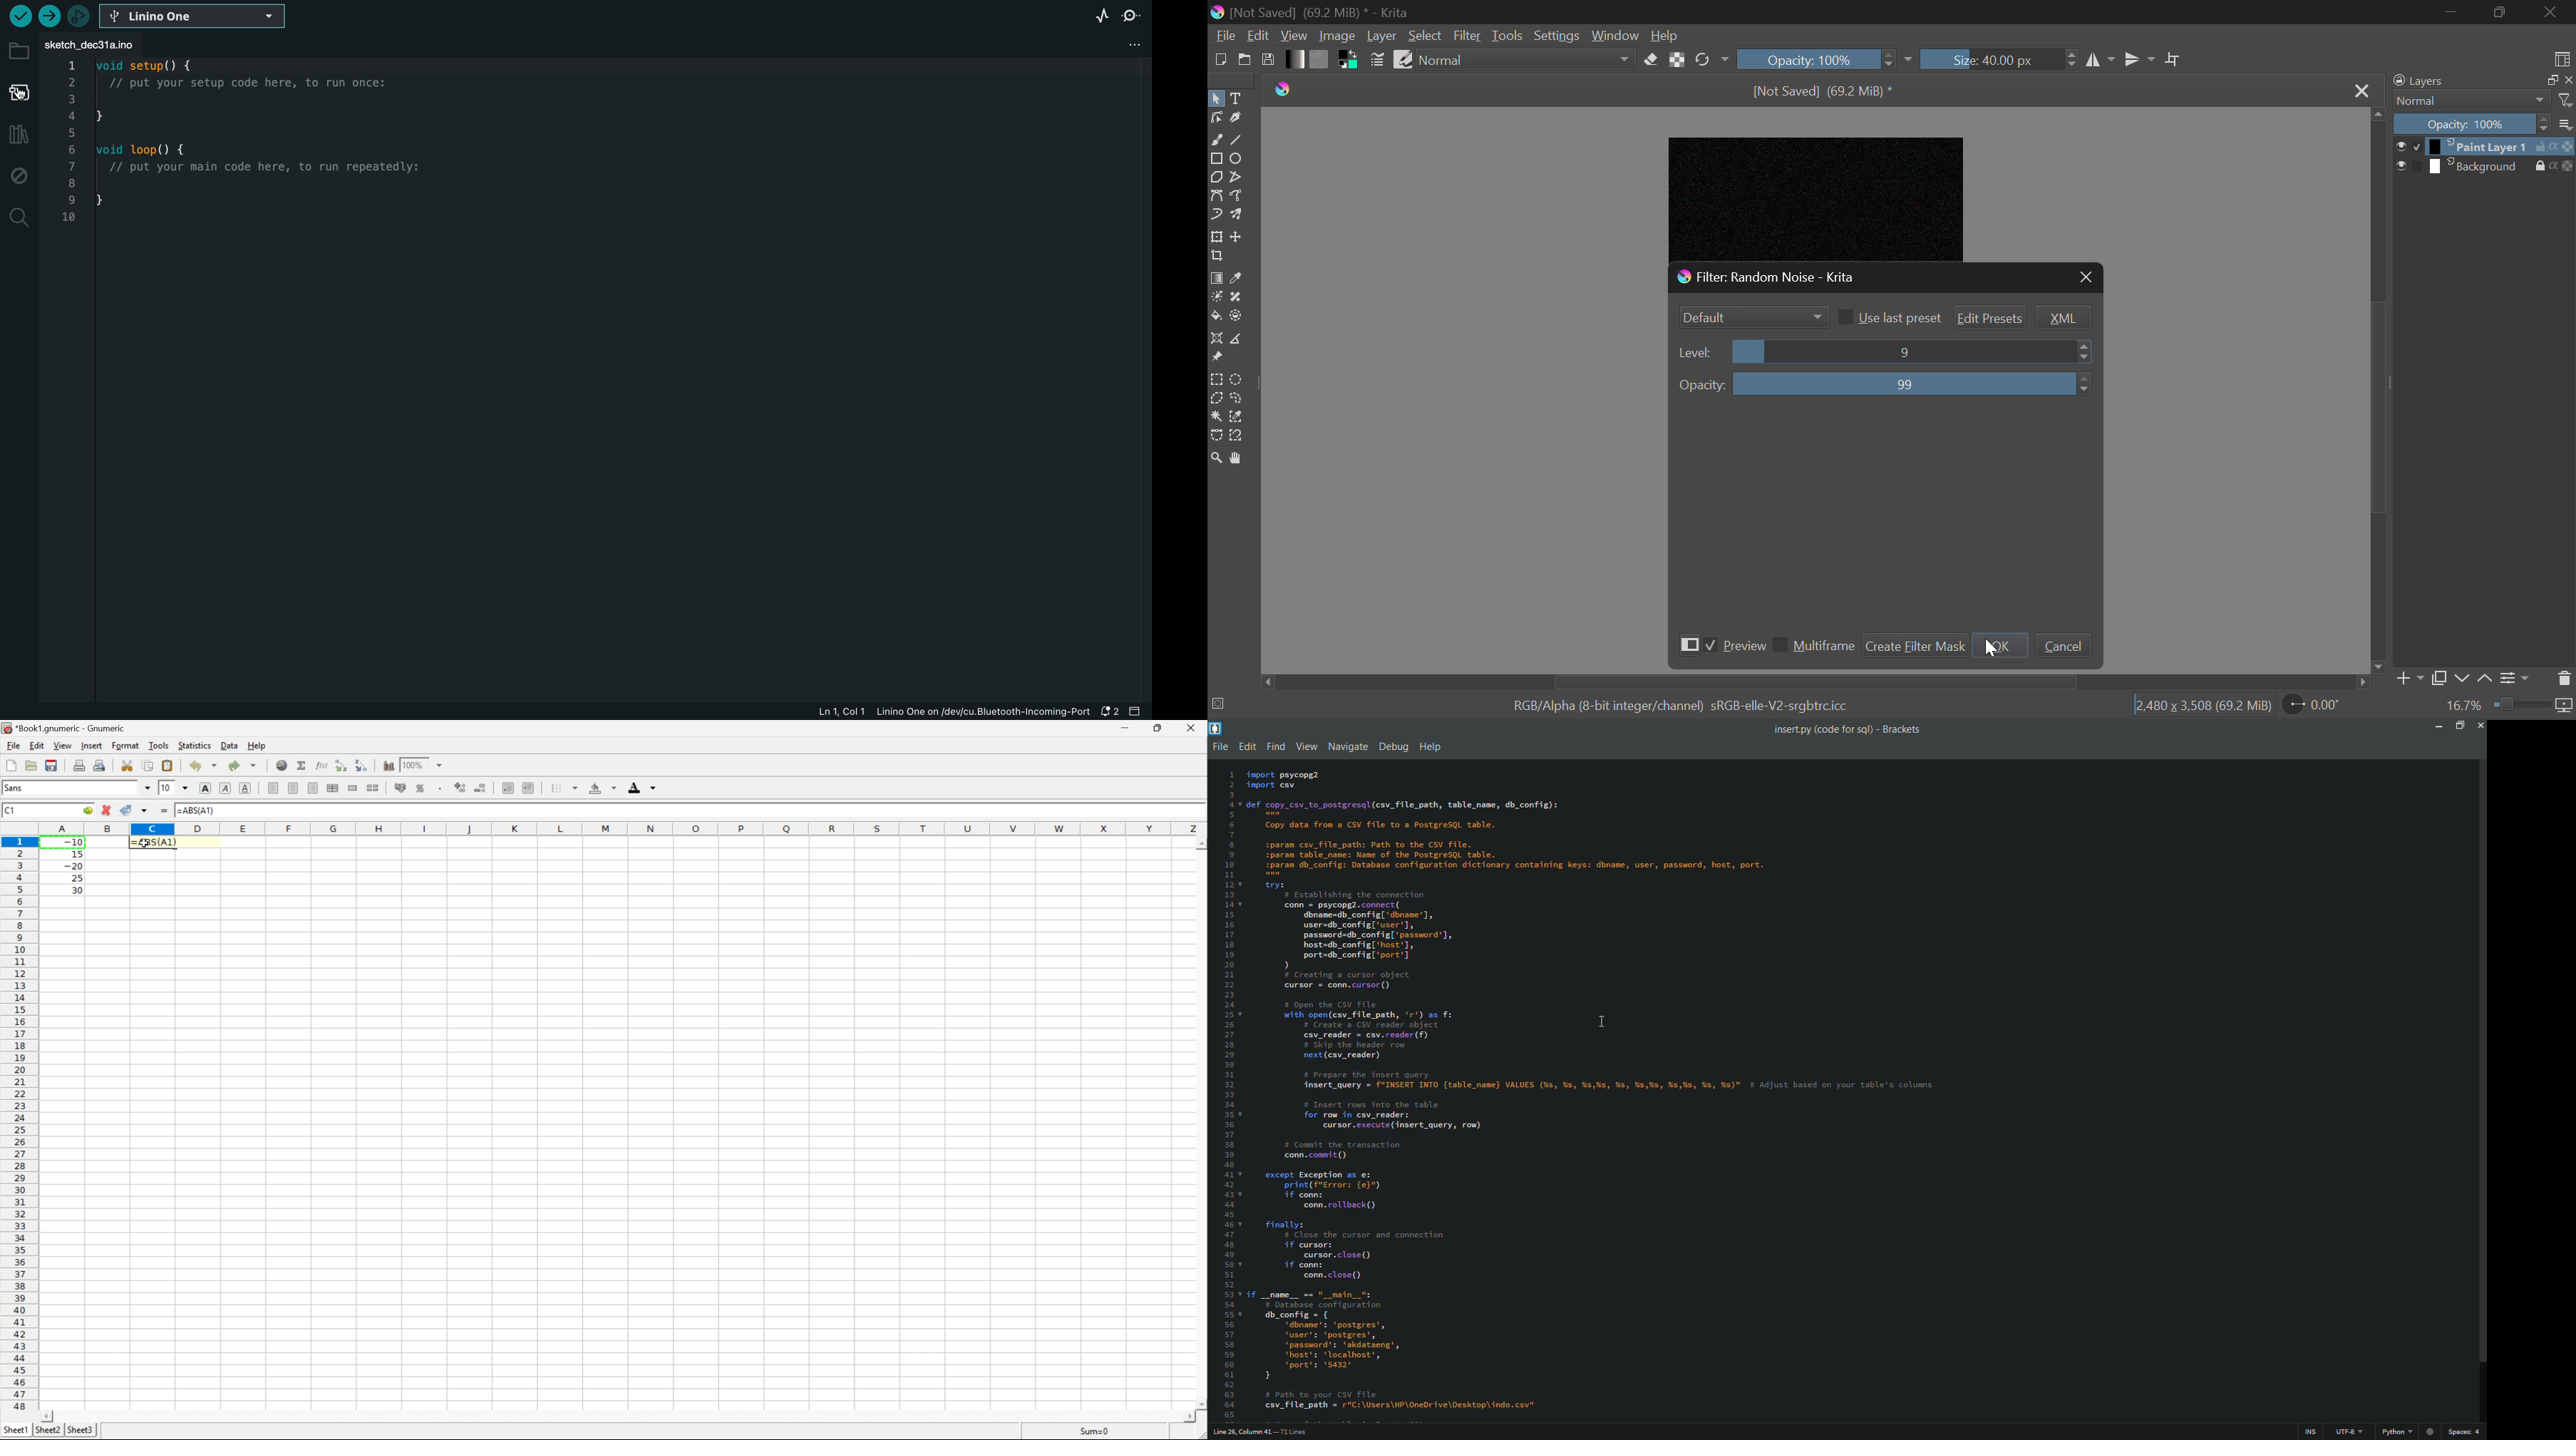 Image resolution: width=2576 pixels, height=1456 pixels. I want to click on Settings, so click(1558, 34).